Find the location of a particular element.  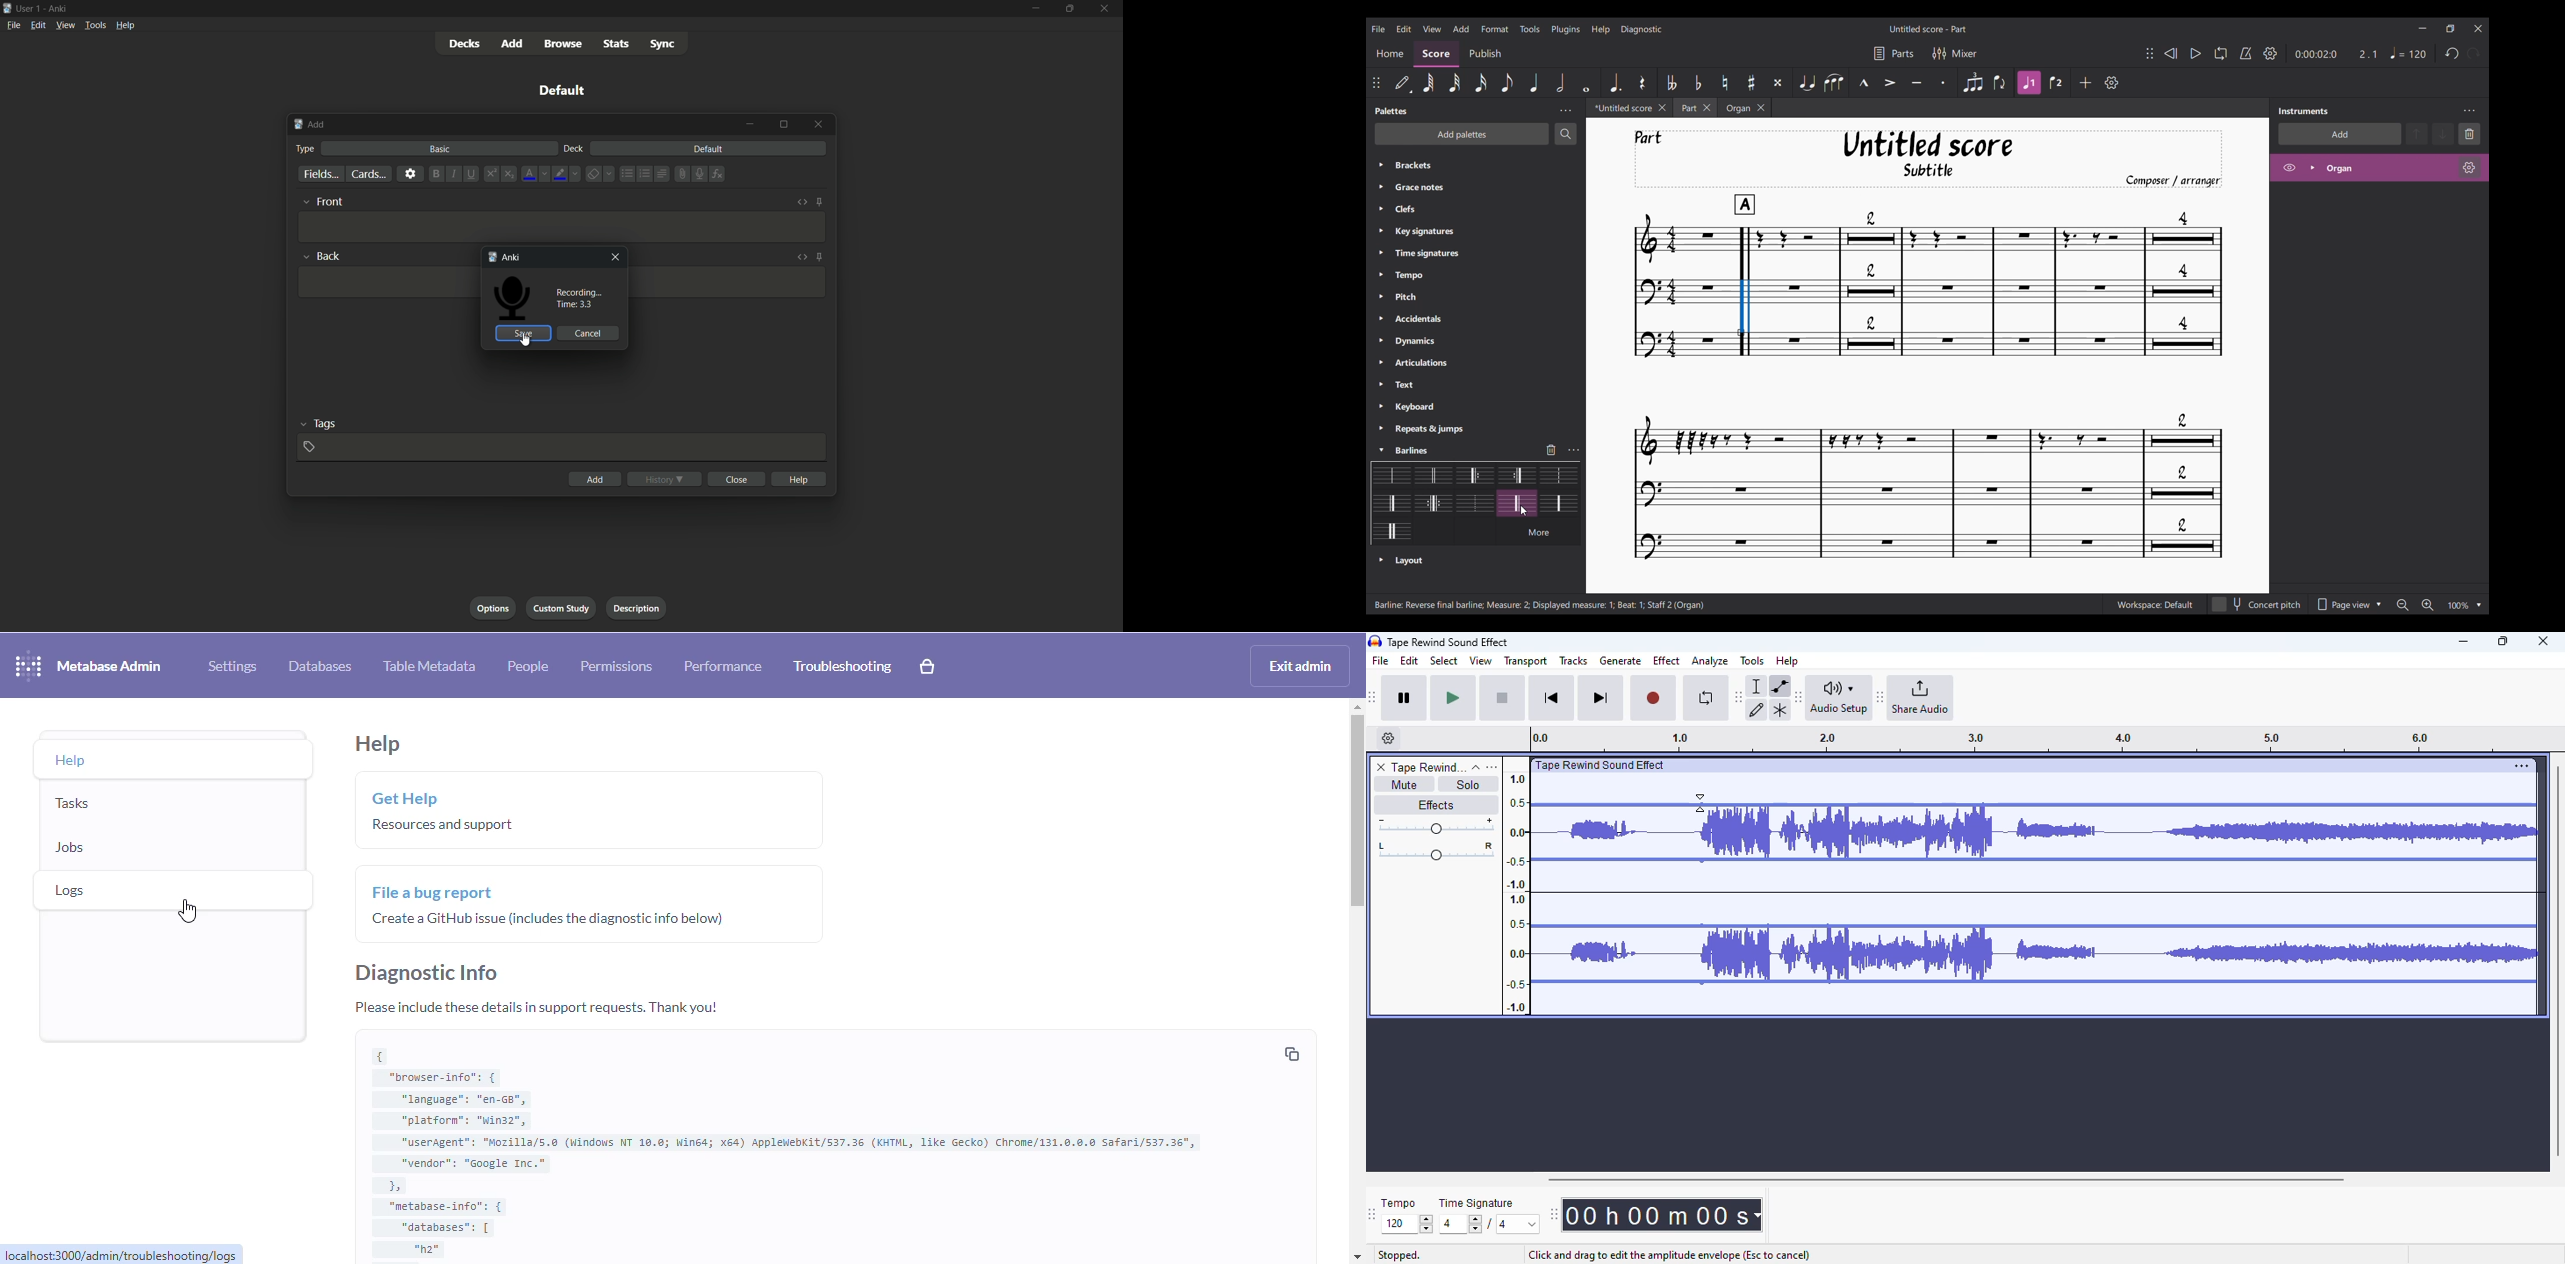

Current track time is located at coordinates (1655, 1215).